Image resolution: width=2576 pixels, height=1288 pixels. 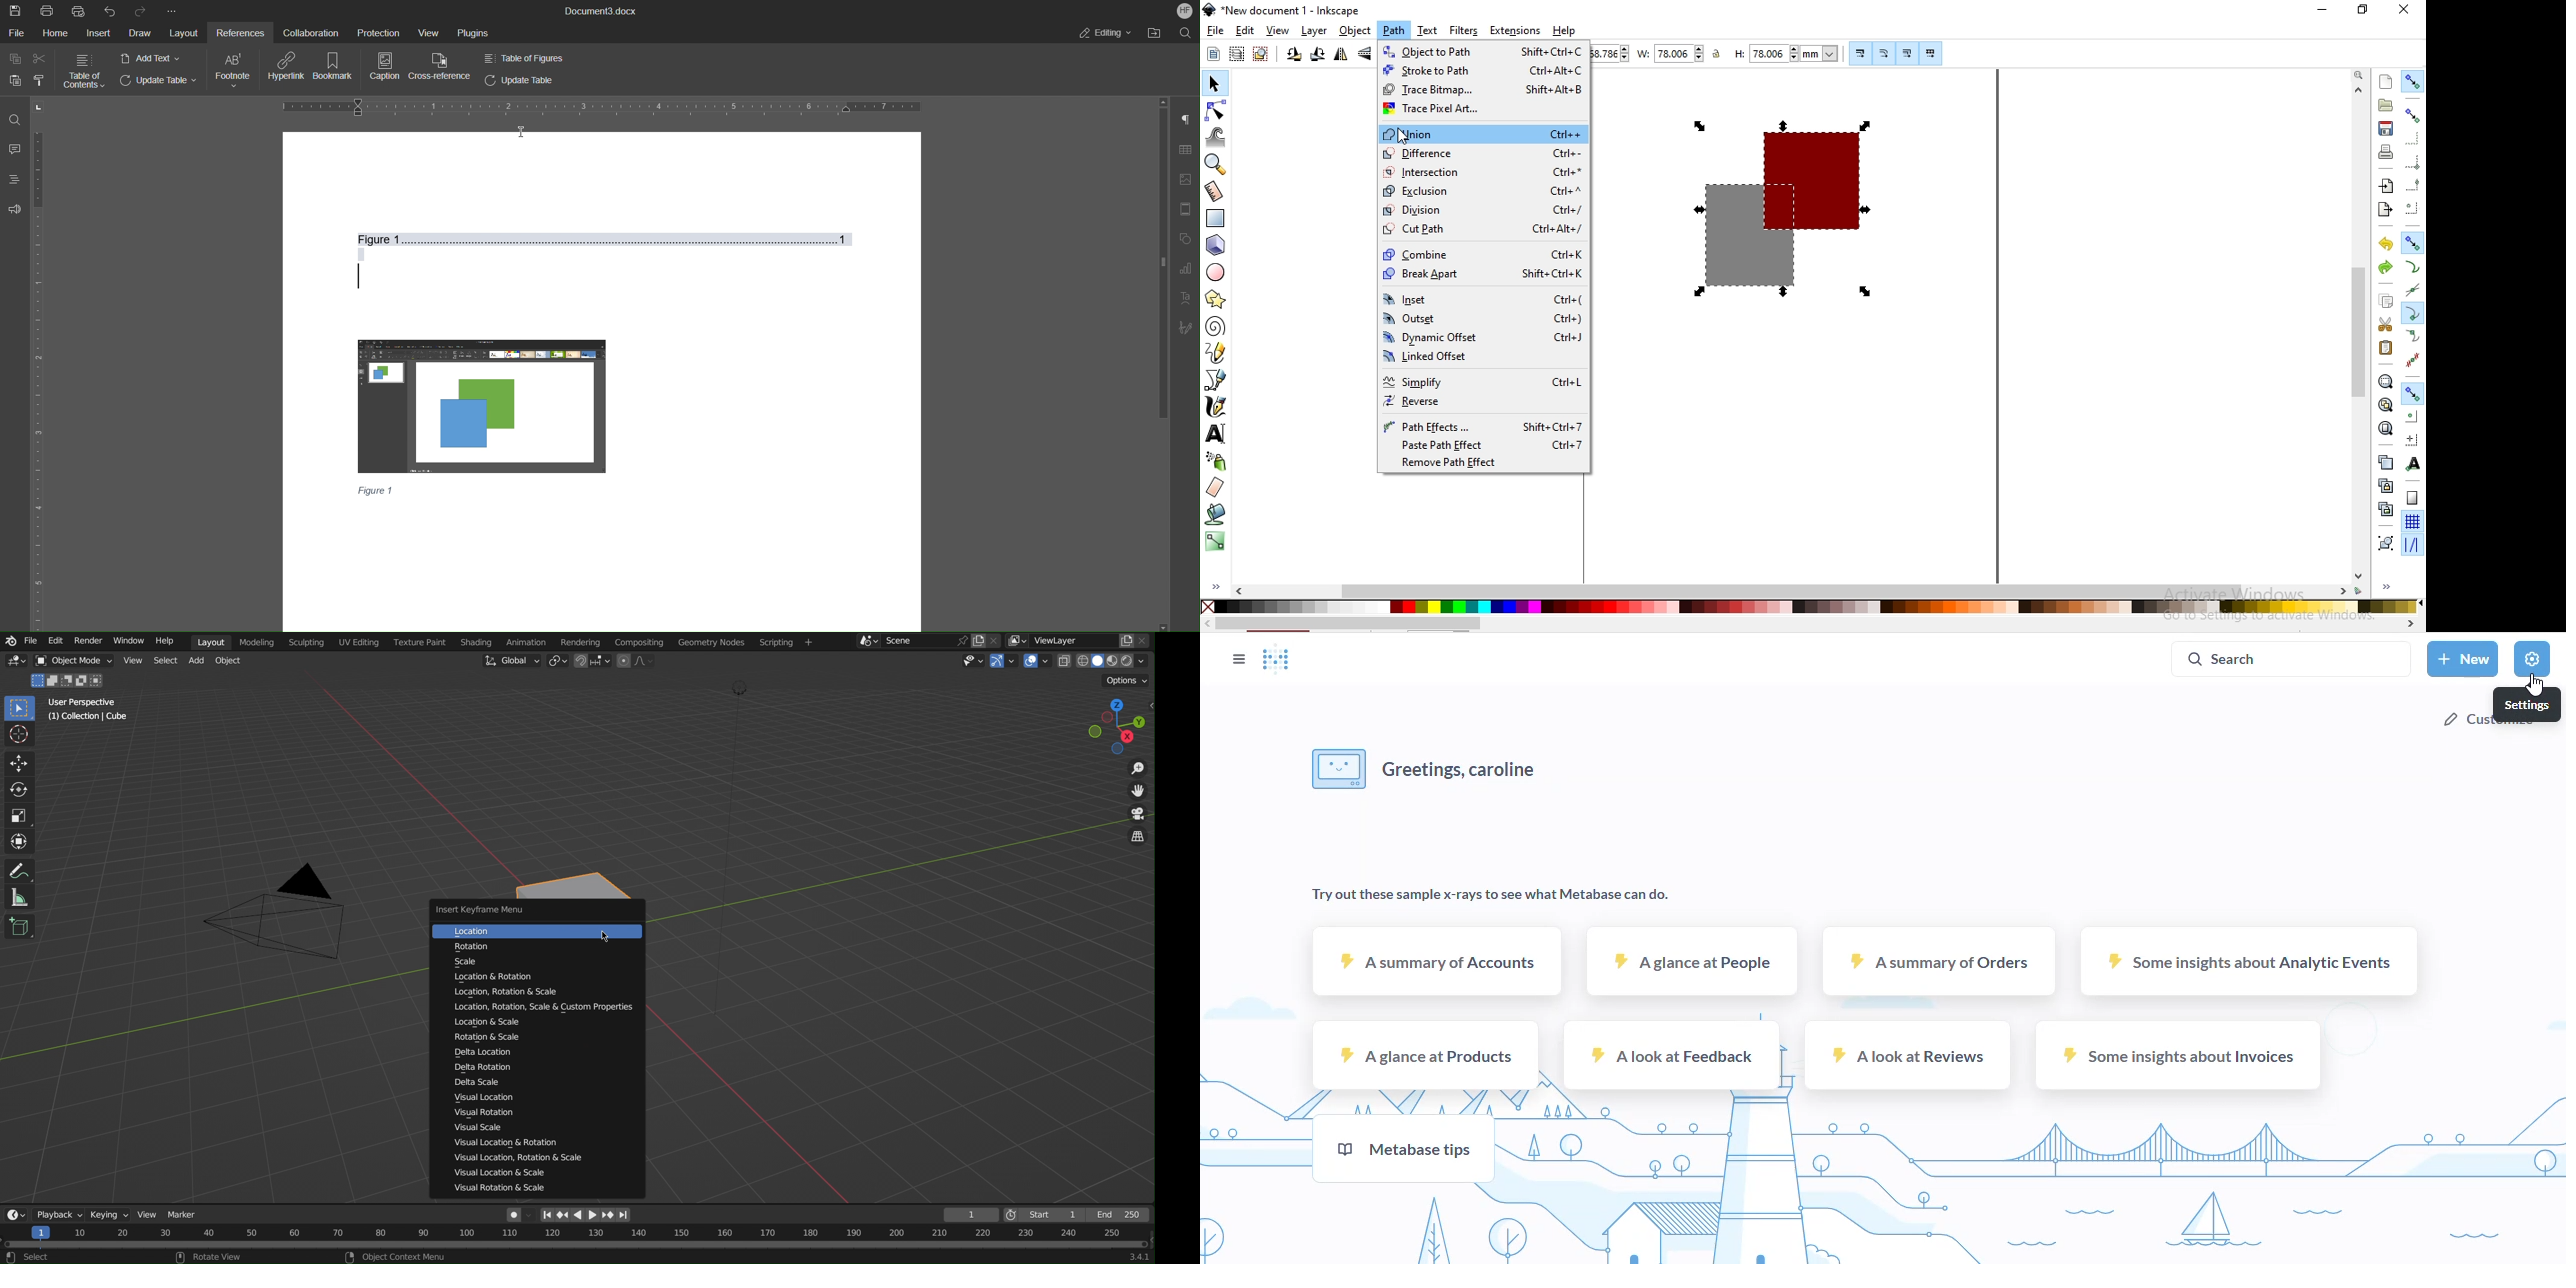 What do you see at coordinates (18, 736) in the screenshot?
I see `Cursor` at bounding box center [18, 736].